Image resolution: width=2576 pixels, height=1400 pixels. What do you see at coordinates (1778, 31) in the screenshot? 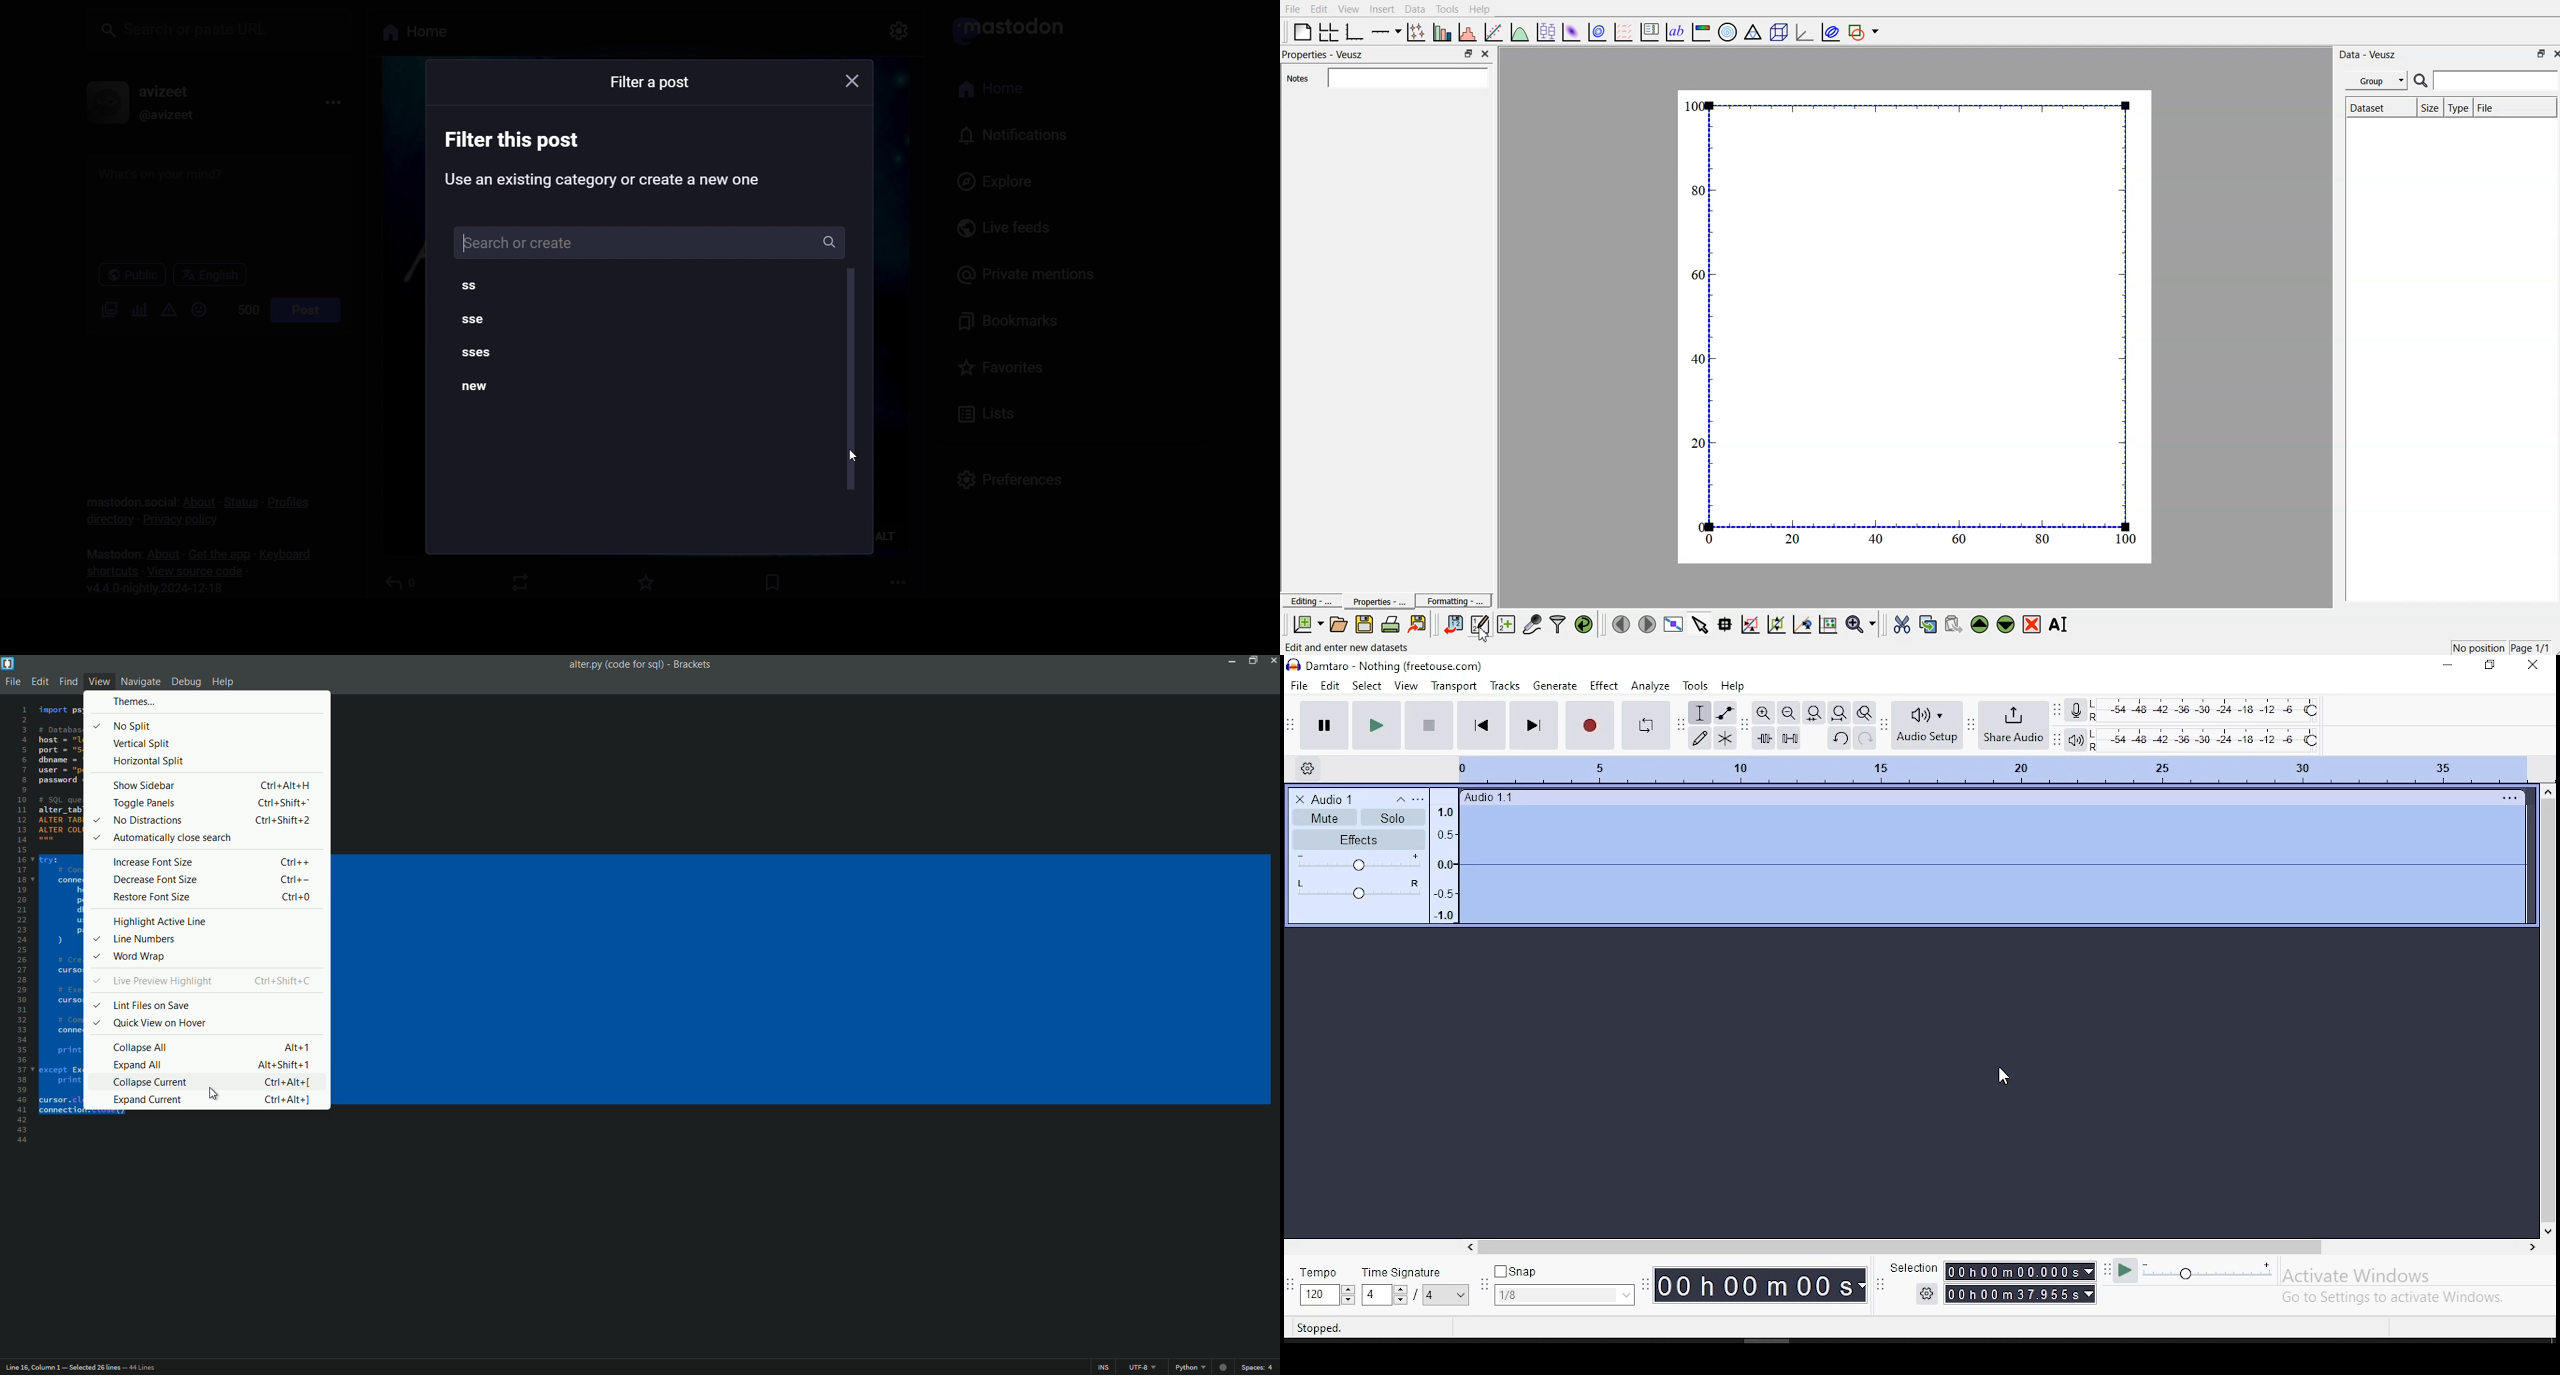
I see `3D scene` at bounding box center [1778, 31].